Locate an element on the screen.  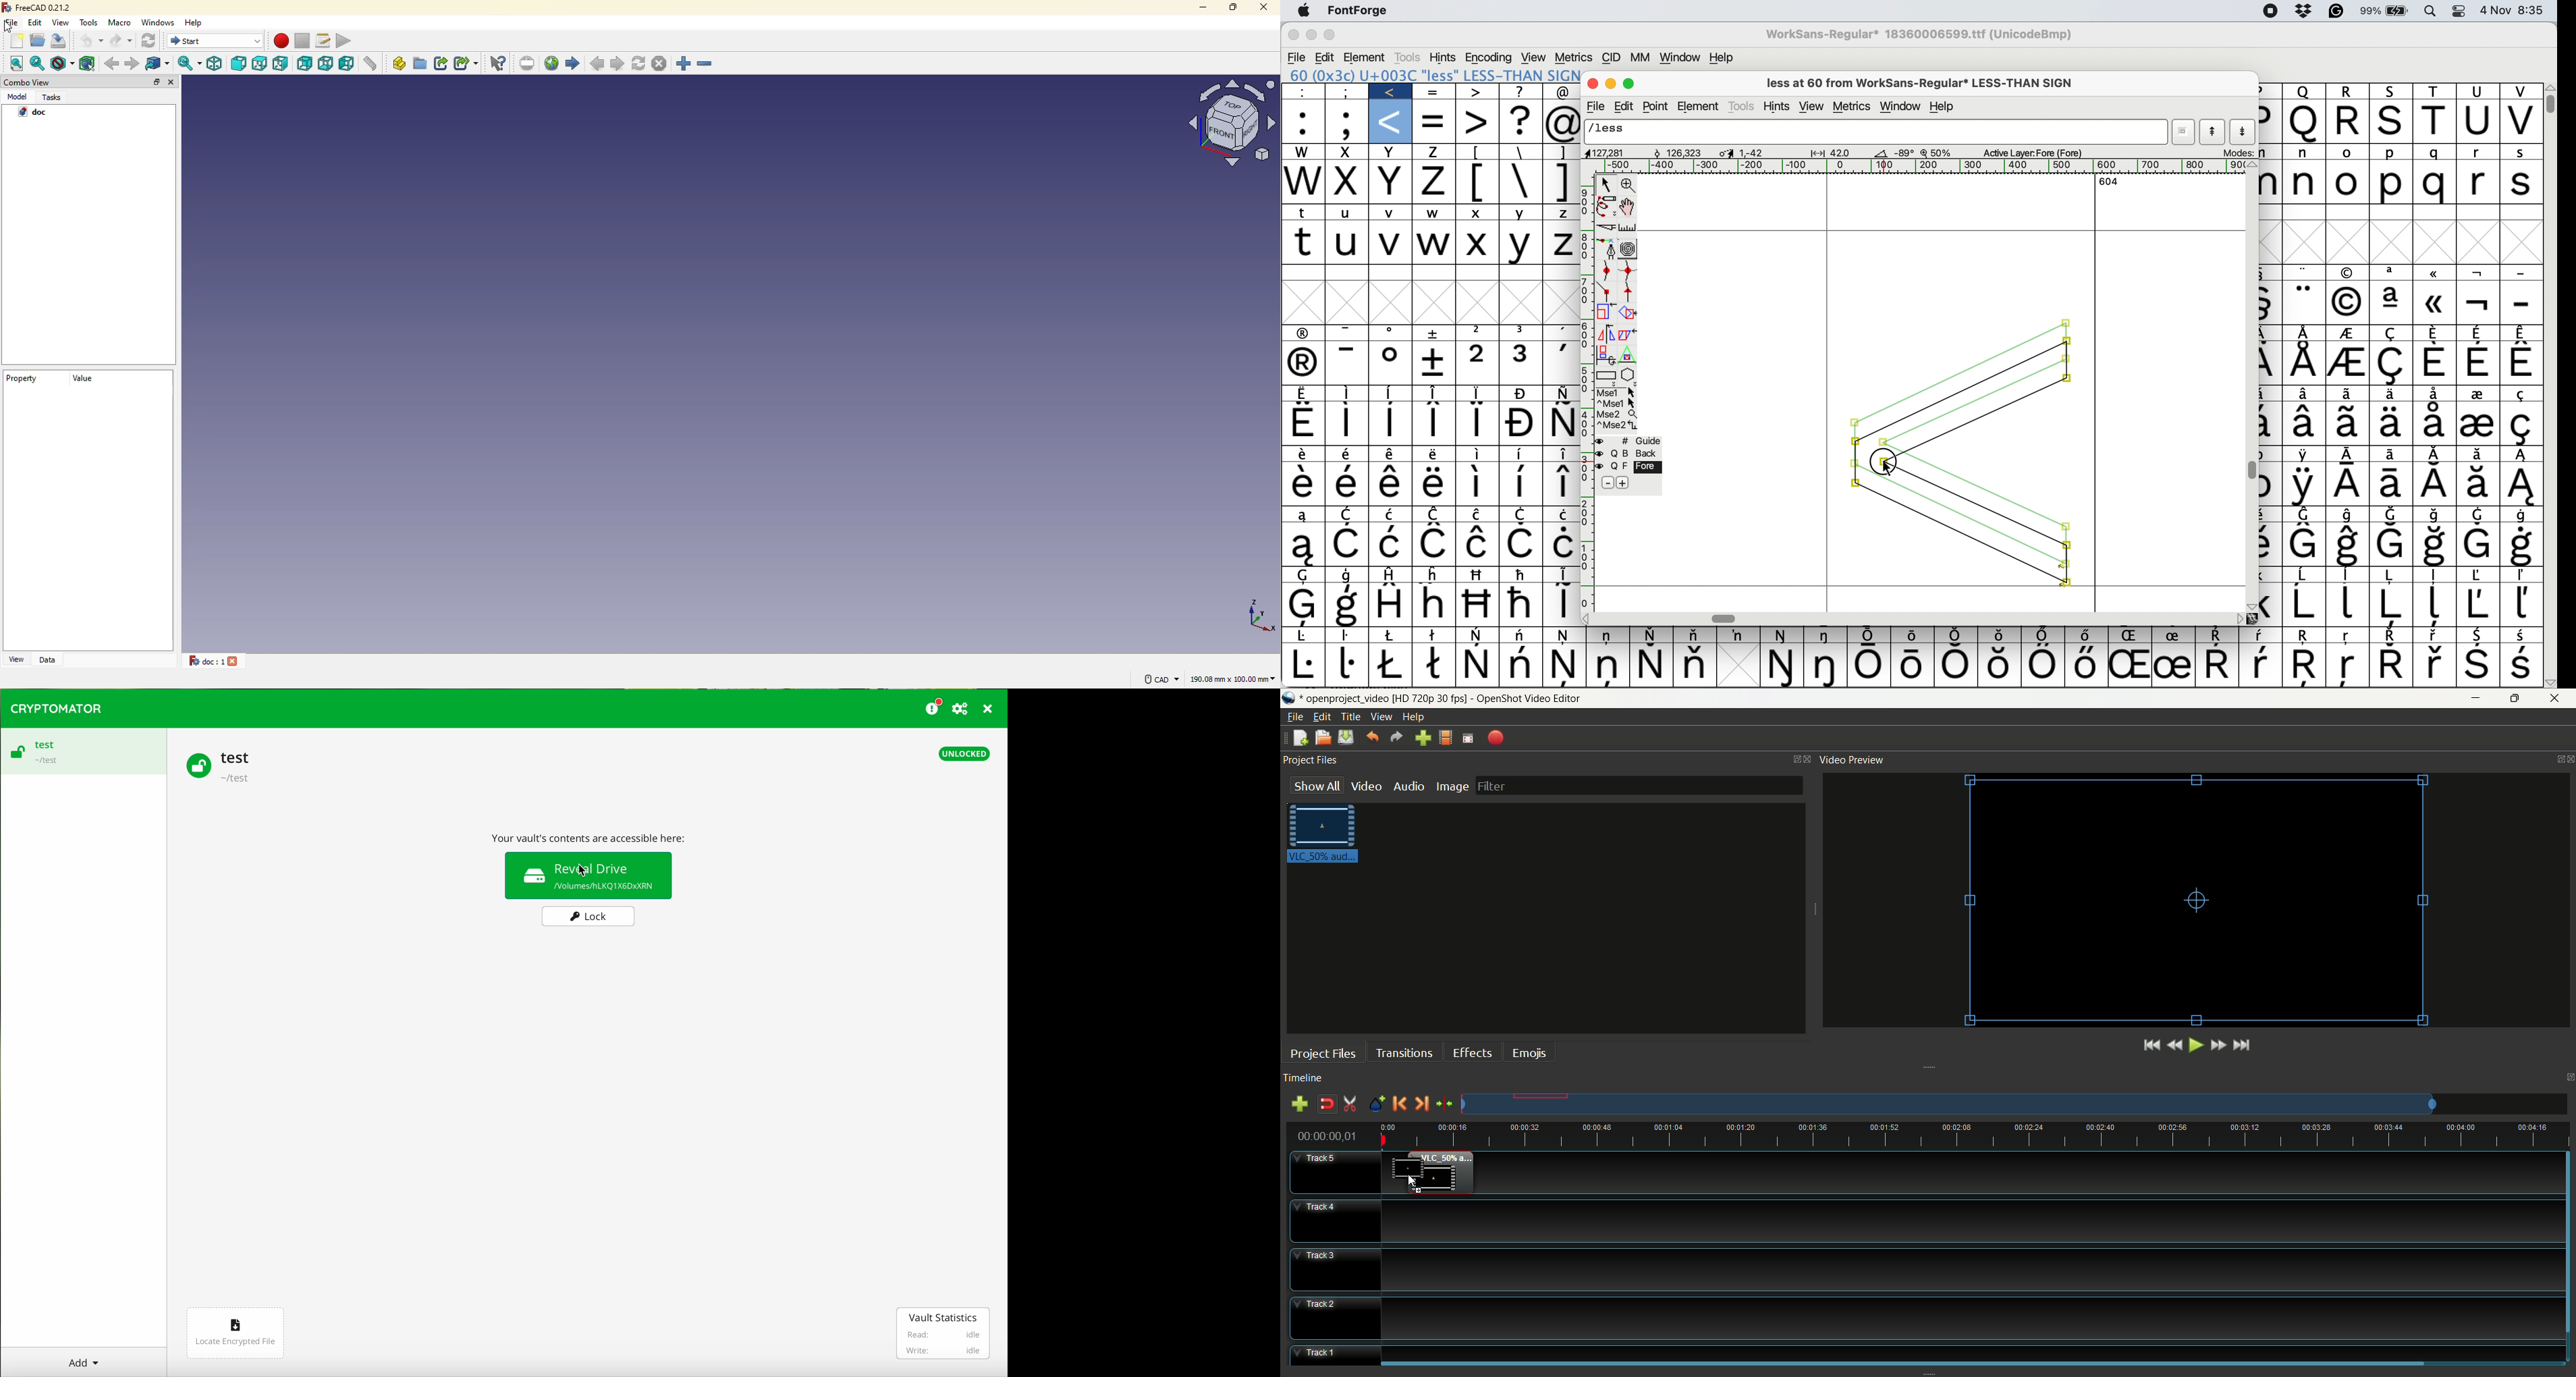
Symbol is located at coordinates (1433, 422).